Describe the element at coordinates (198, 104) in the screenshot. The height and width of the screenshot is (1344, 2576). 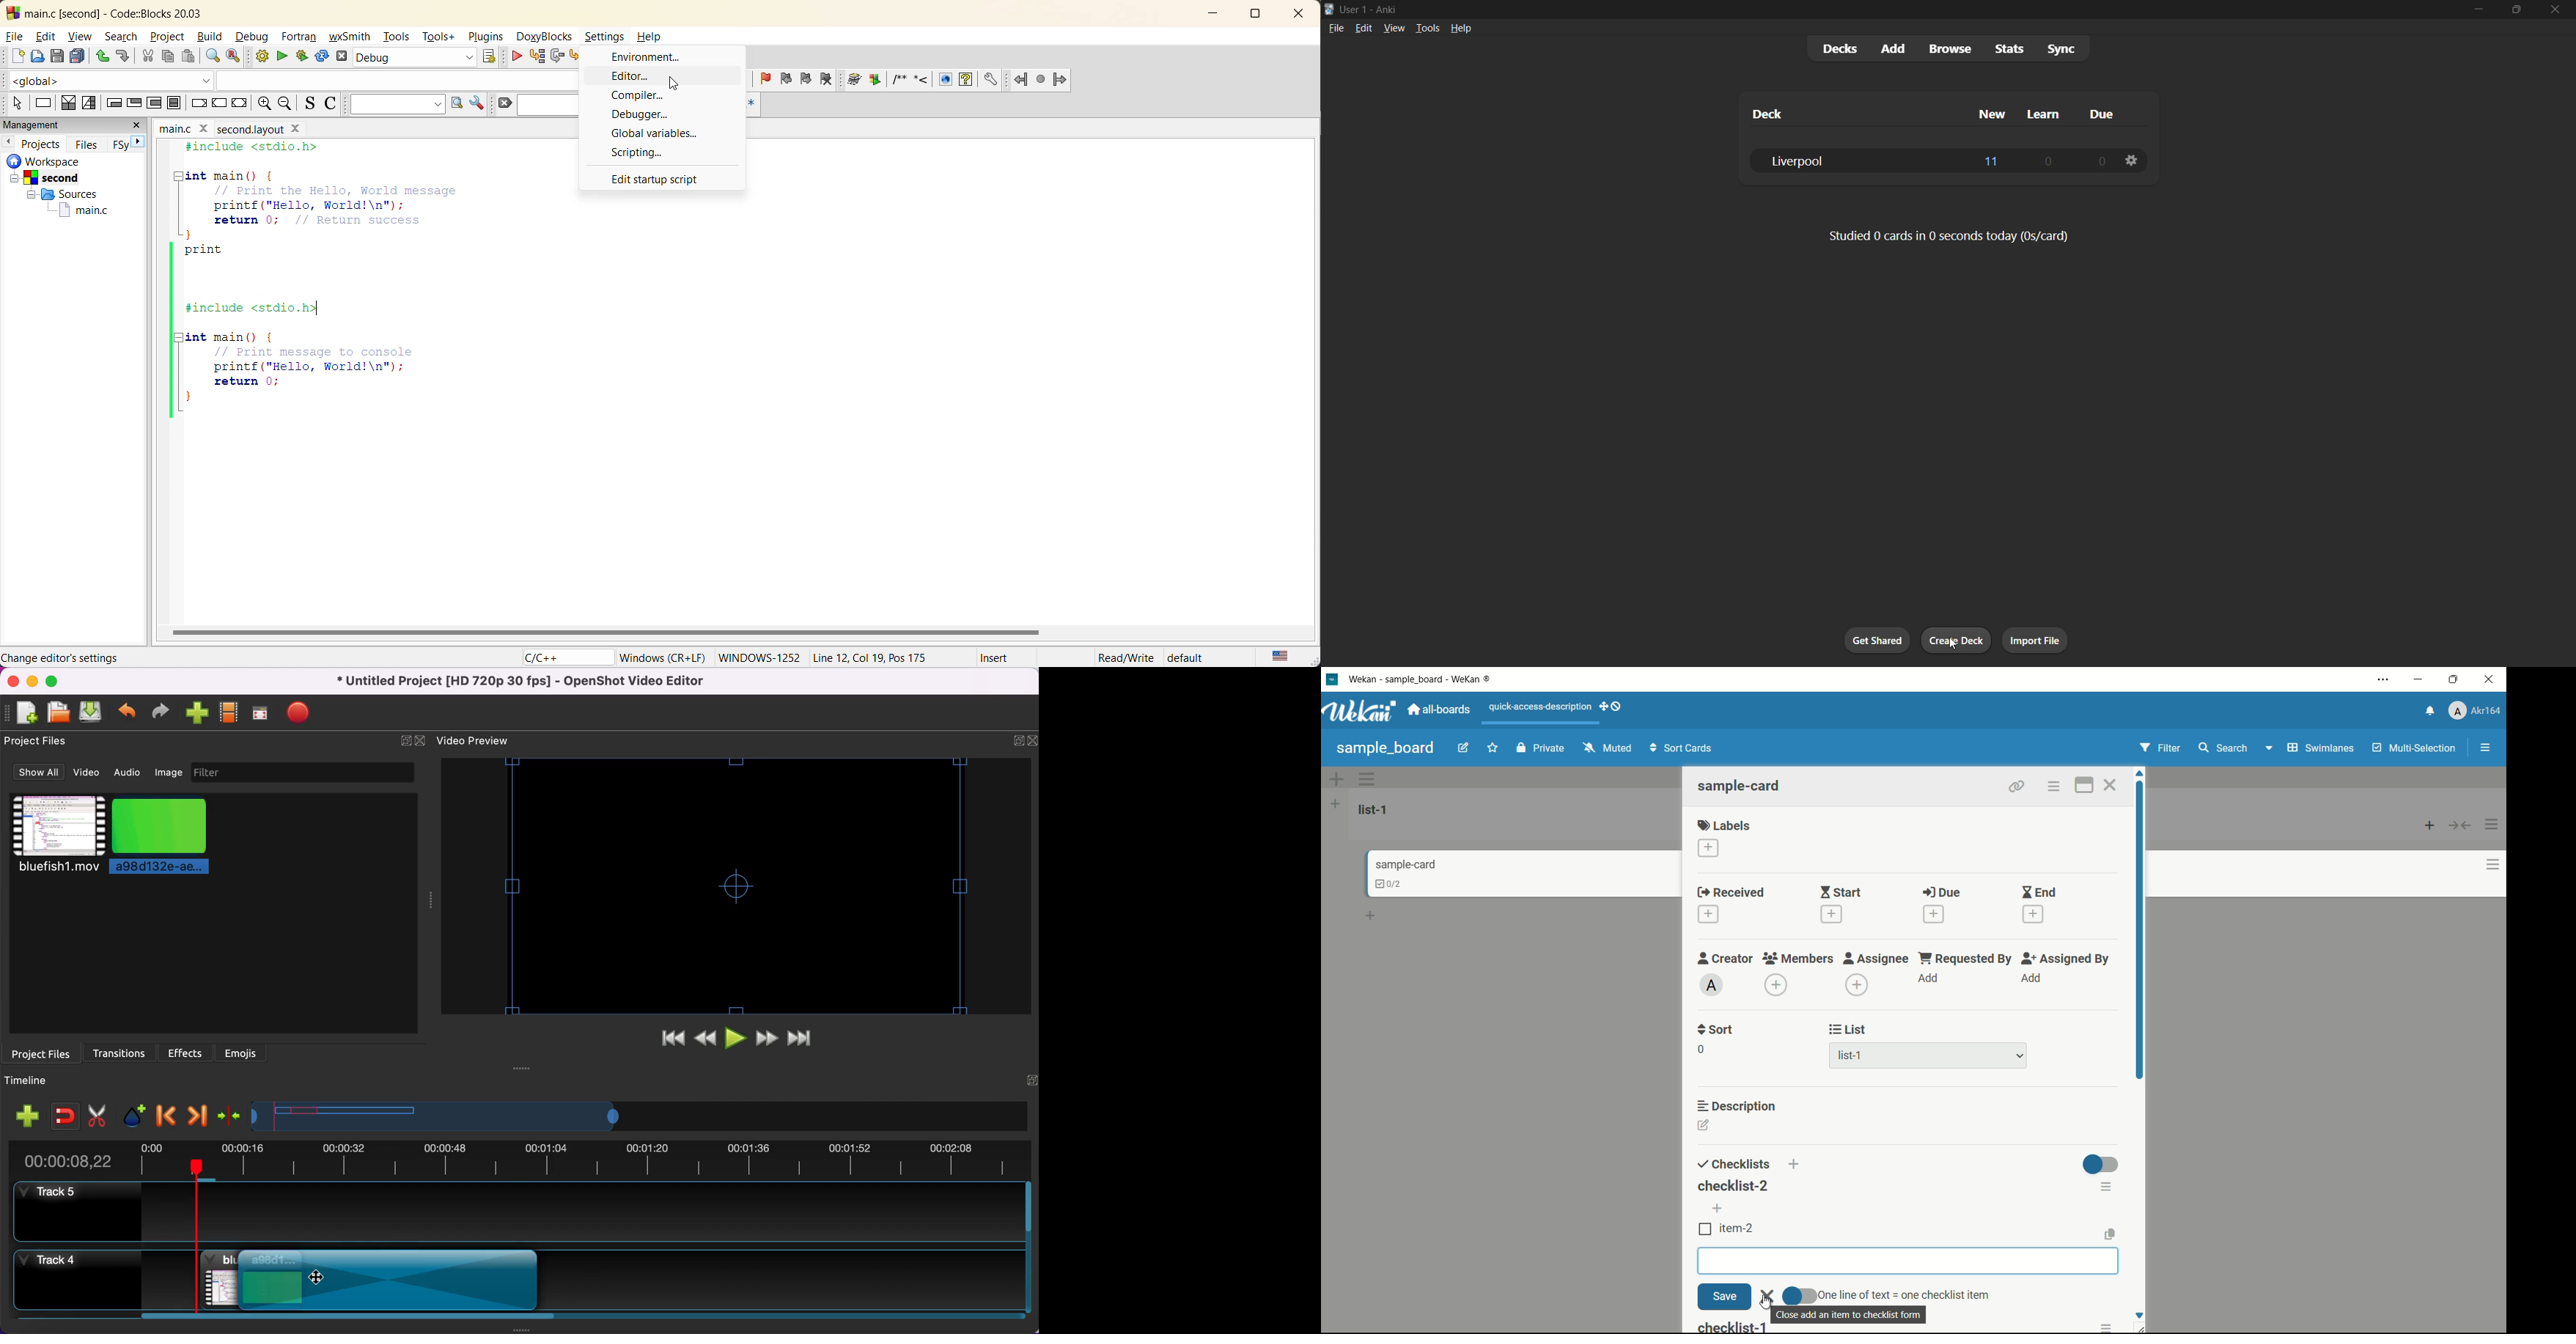
I see `break instruction` at that location.